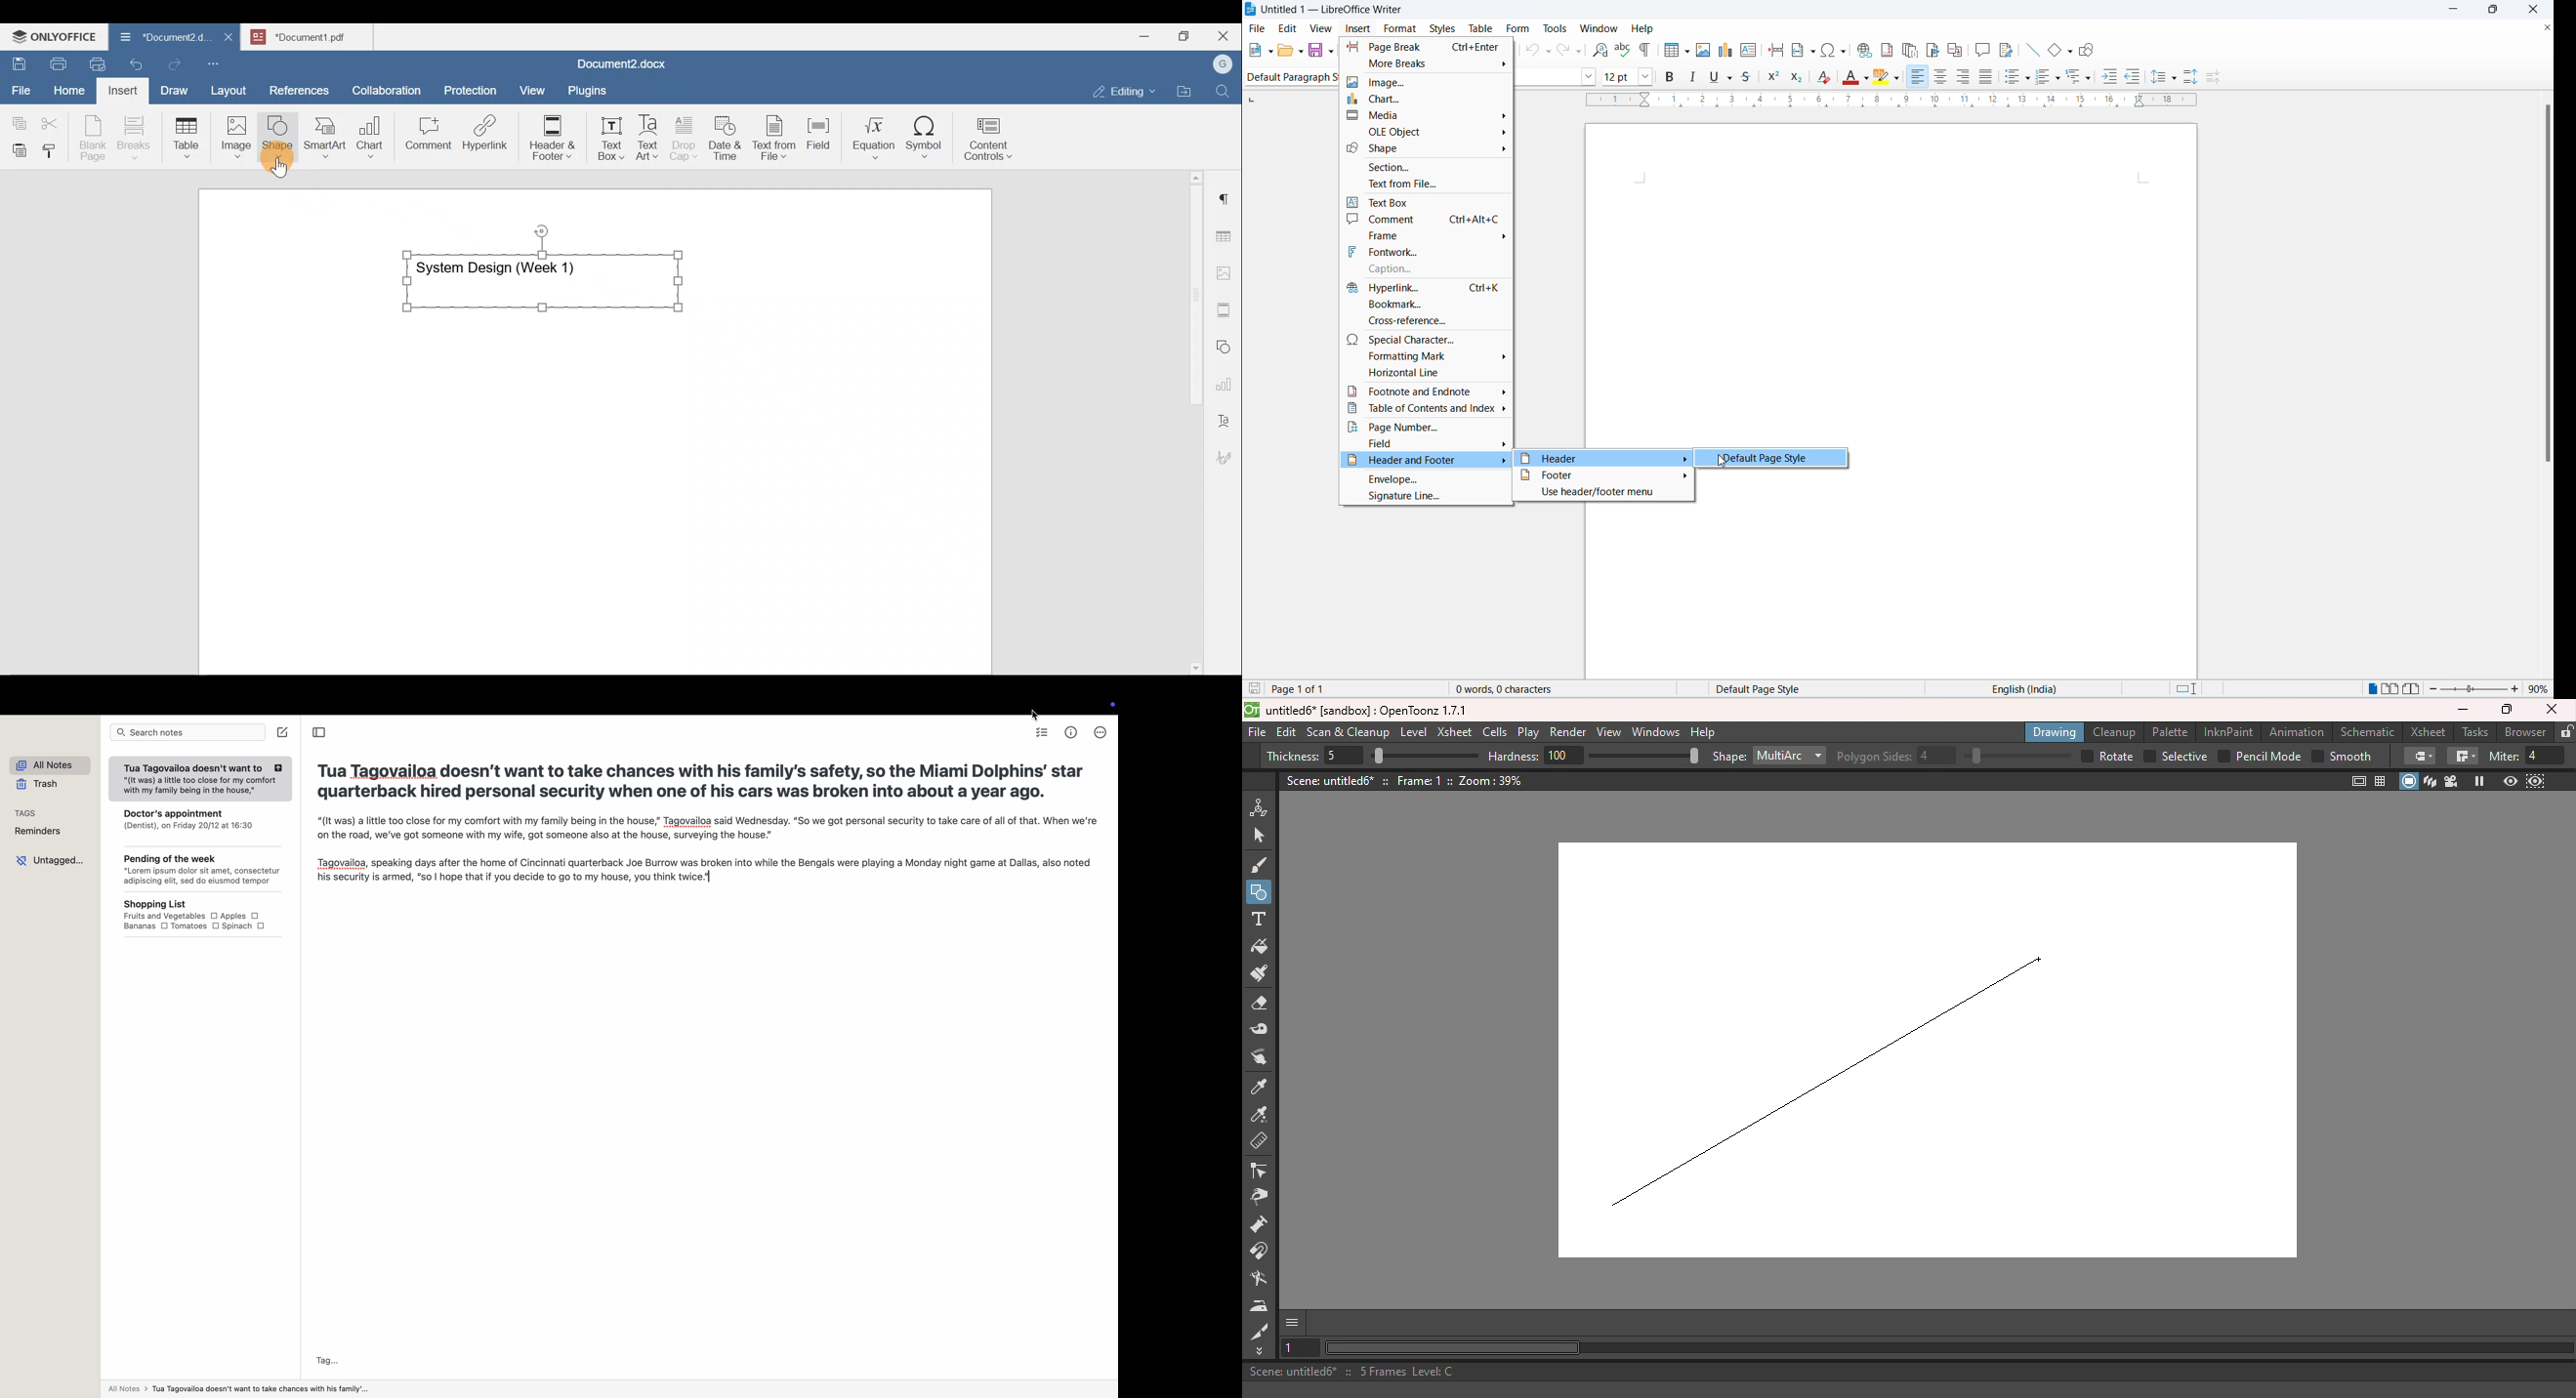 The width and height of the screenshot is (2576, 1400). What do you see at coordinates (1776, 459) in the screenshot?
I see `default page style` at bounding box center [1776, 459].